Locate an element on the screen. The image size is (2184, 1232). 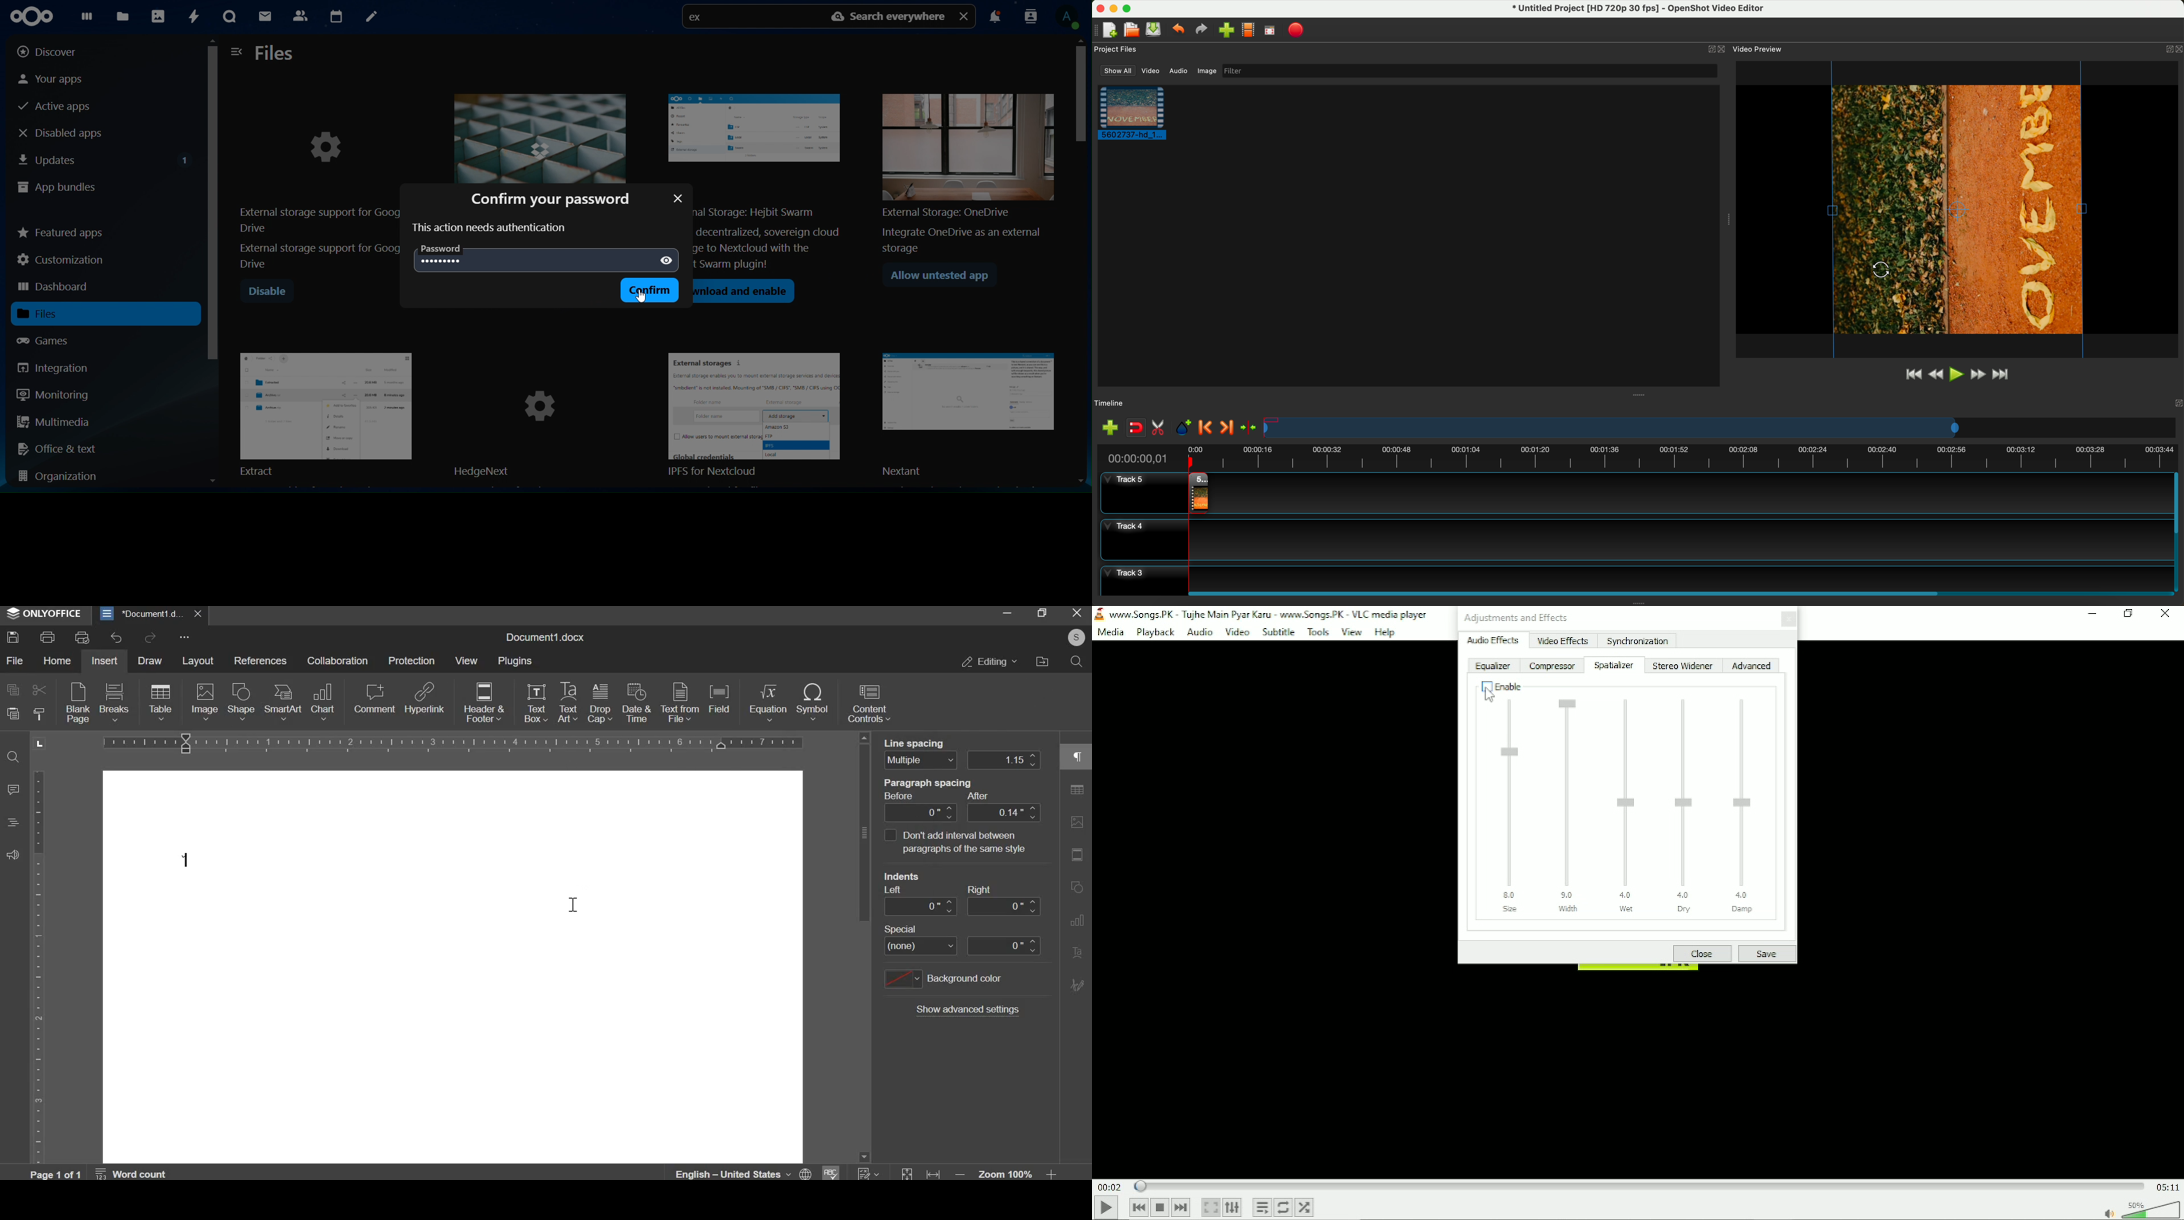
mail is located at coordinates (266, 18).